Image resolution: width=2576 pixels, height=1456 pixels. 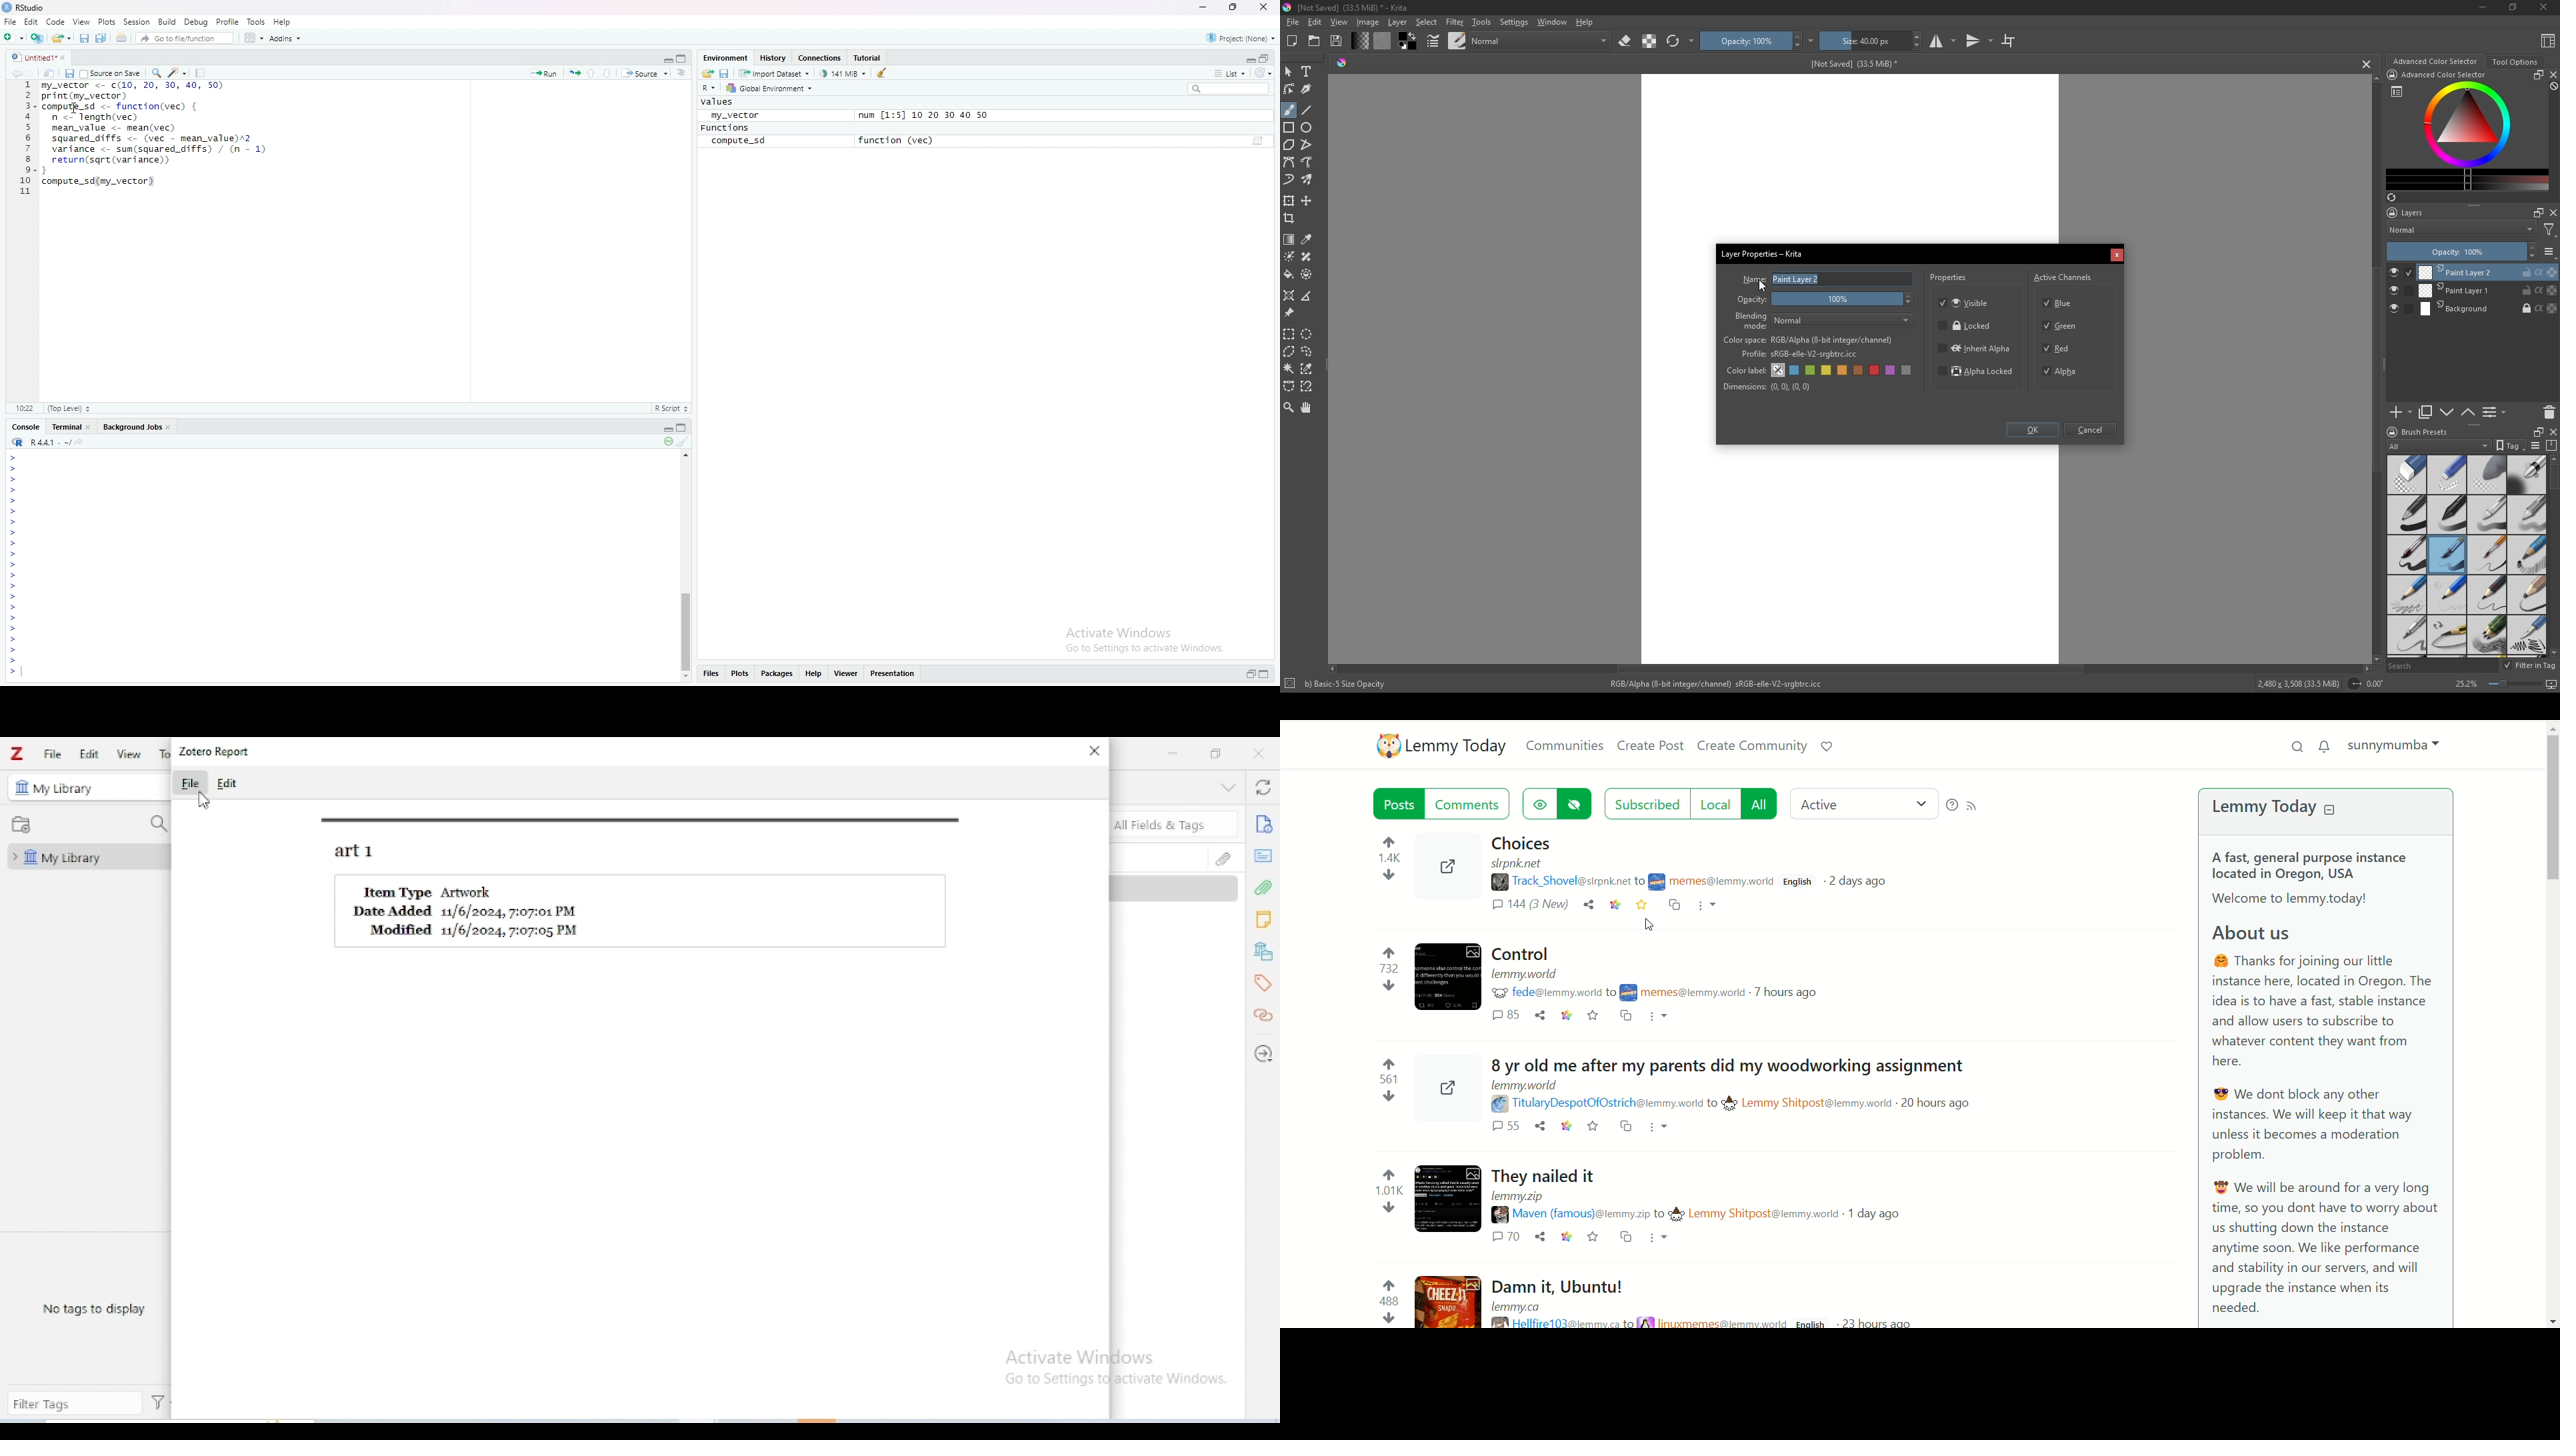 What do you see at coordinates (1843, 321) in the screenshot?
I see `Normal` at bounding box center [1843, 321].